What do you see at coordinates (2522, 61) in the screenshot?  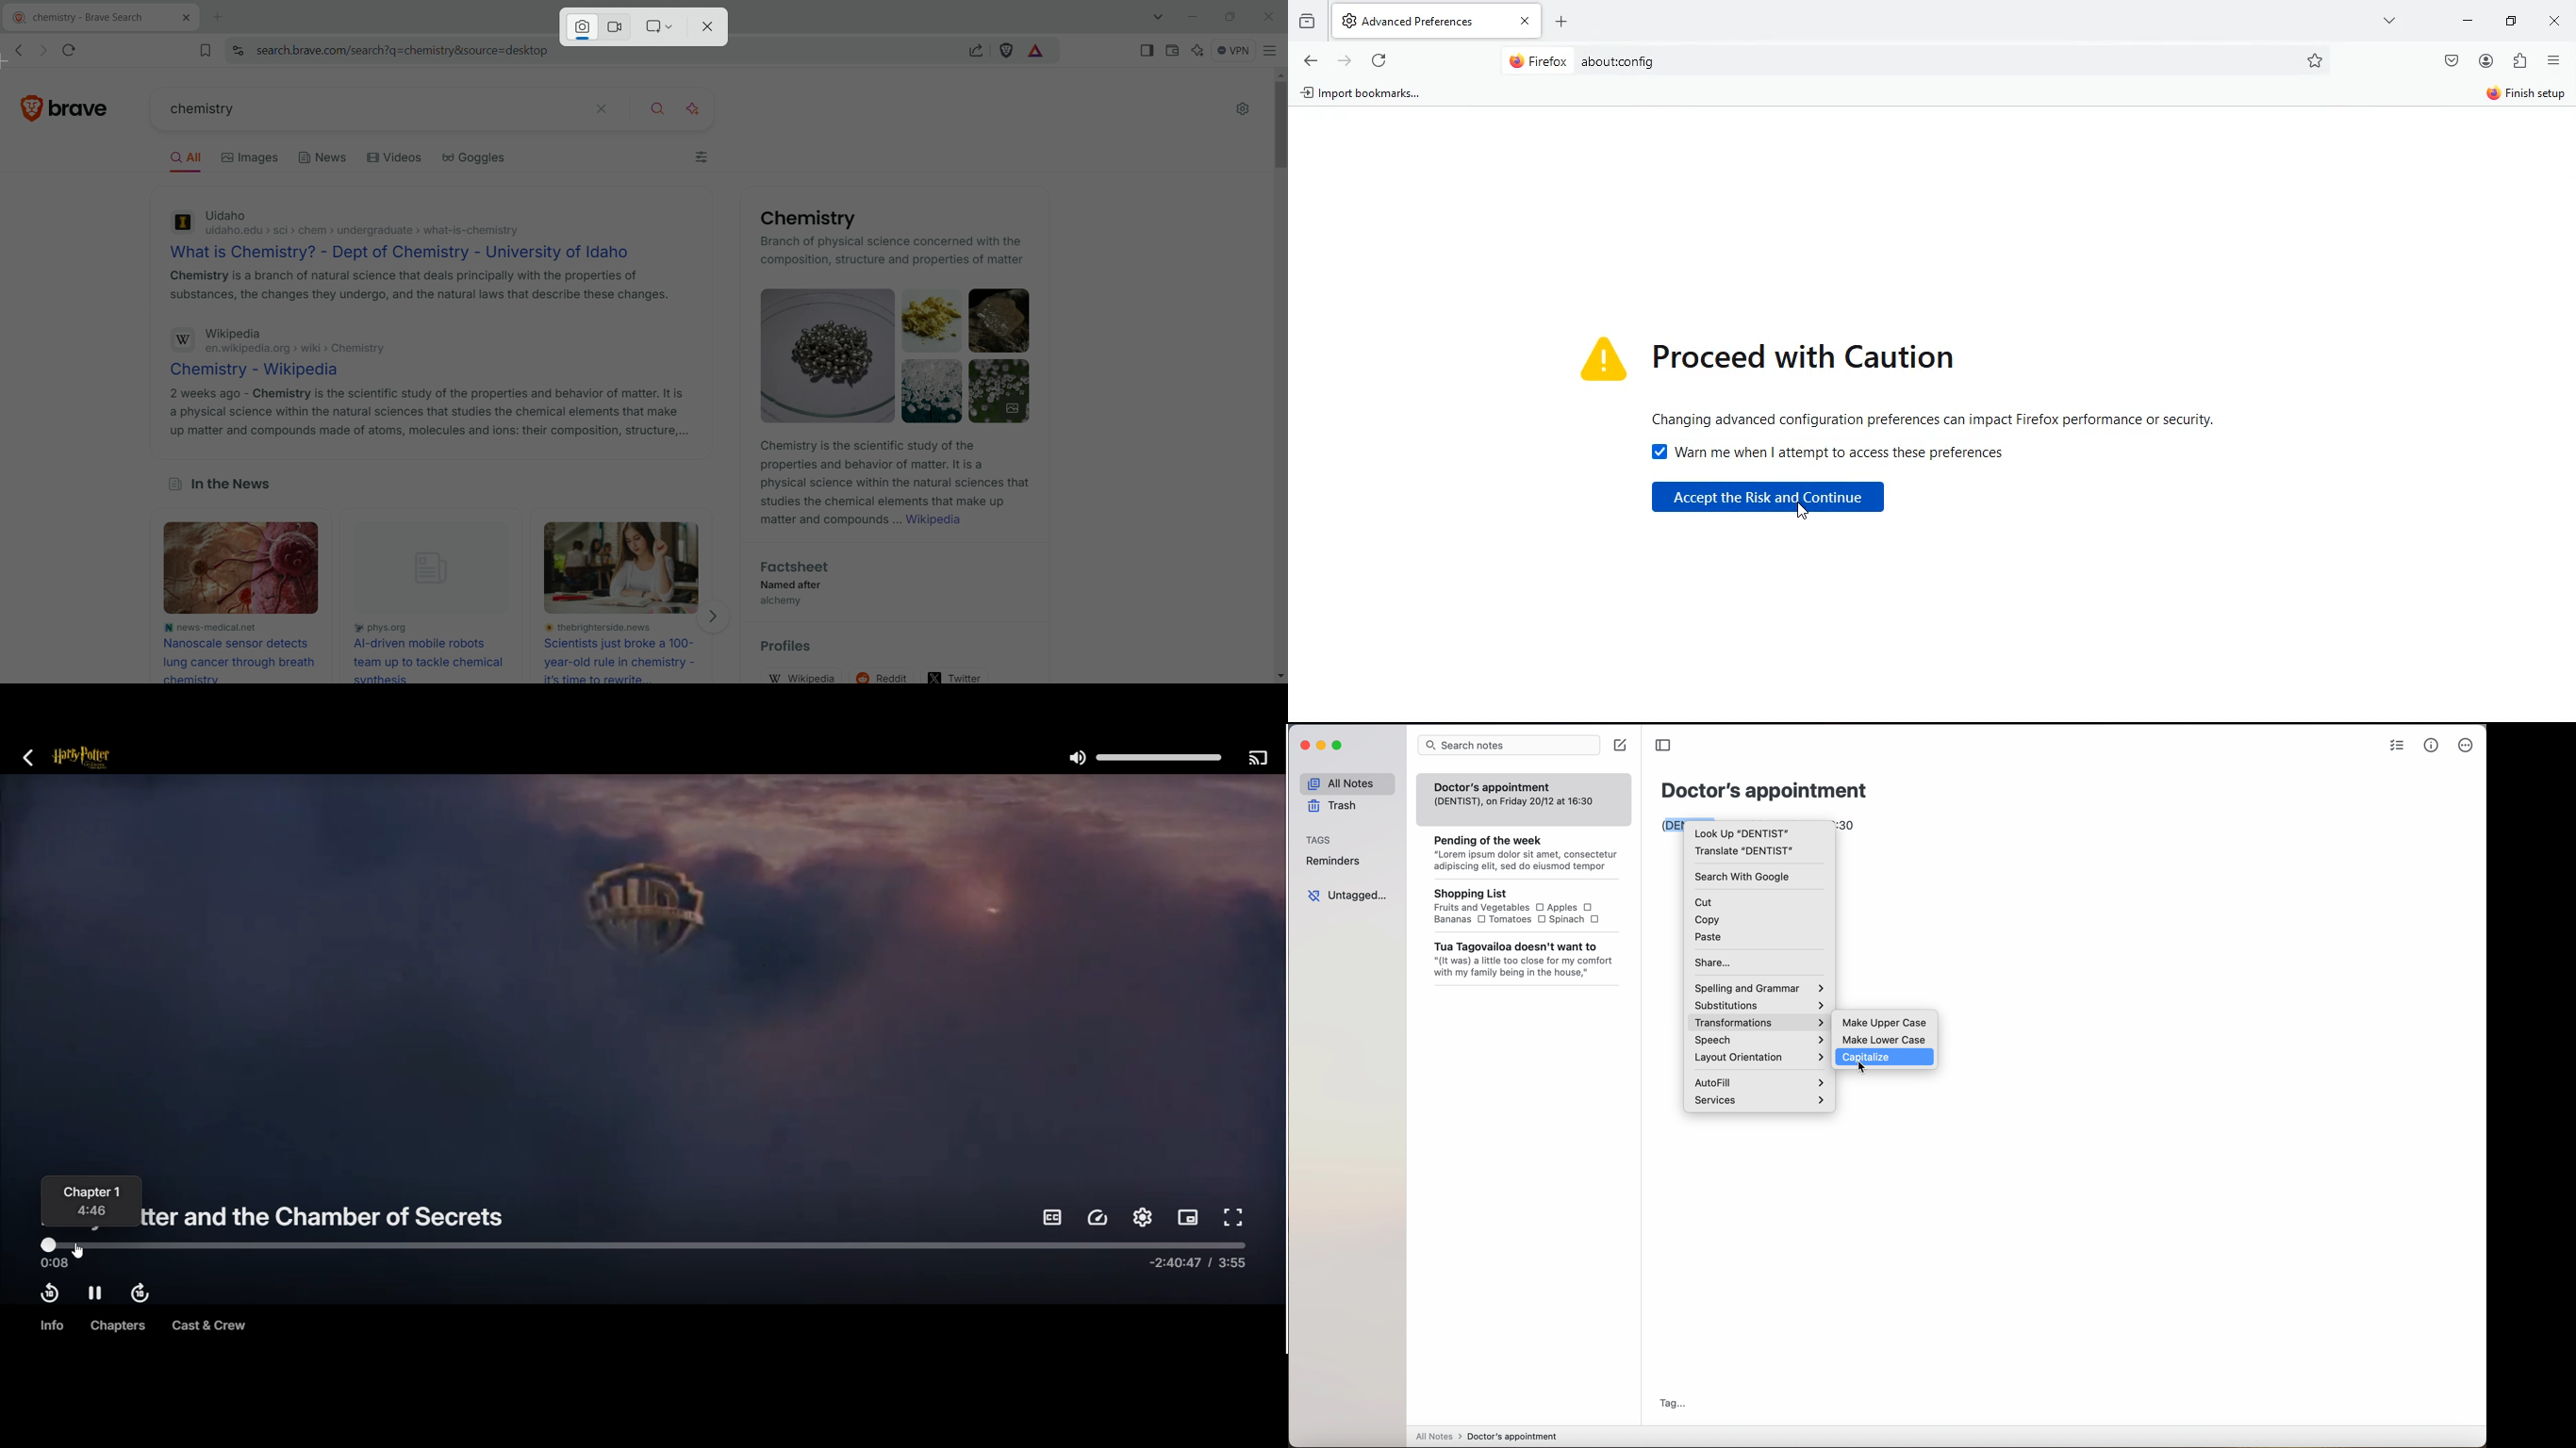 I see `extentions` at bounding box center [2522, 61].